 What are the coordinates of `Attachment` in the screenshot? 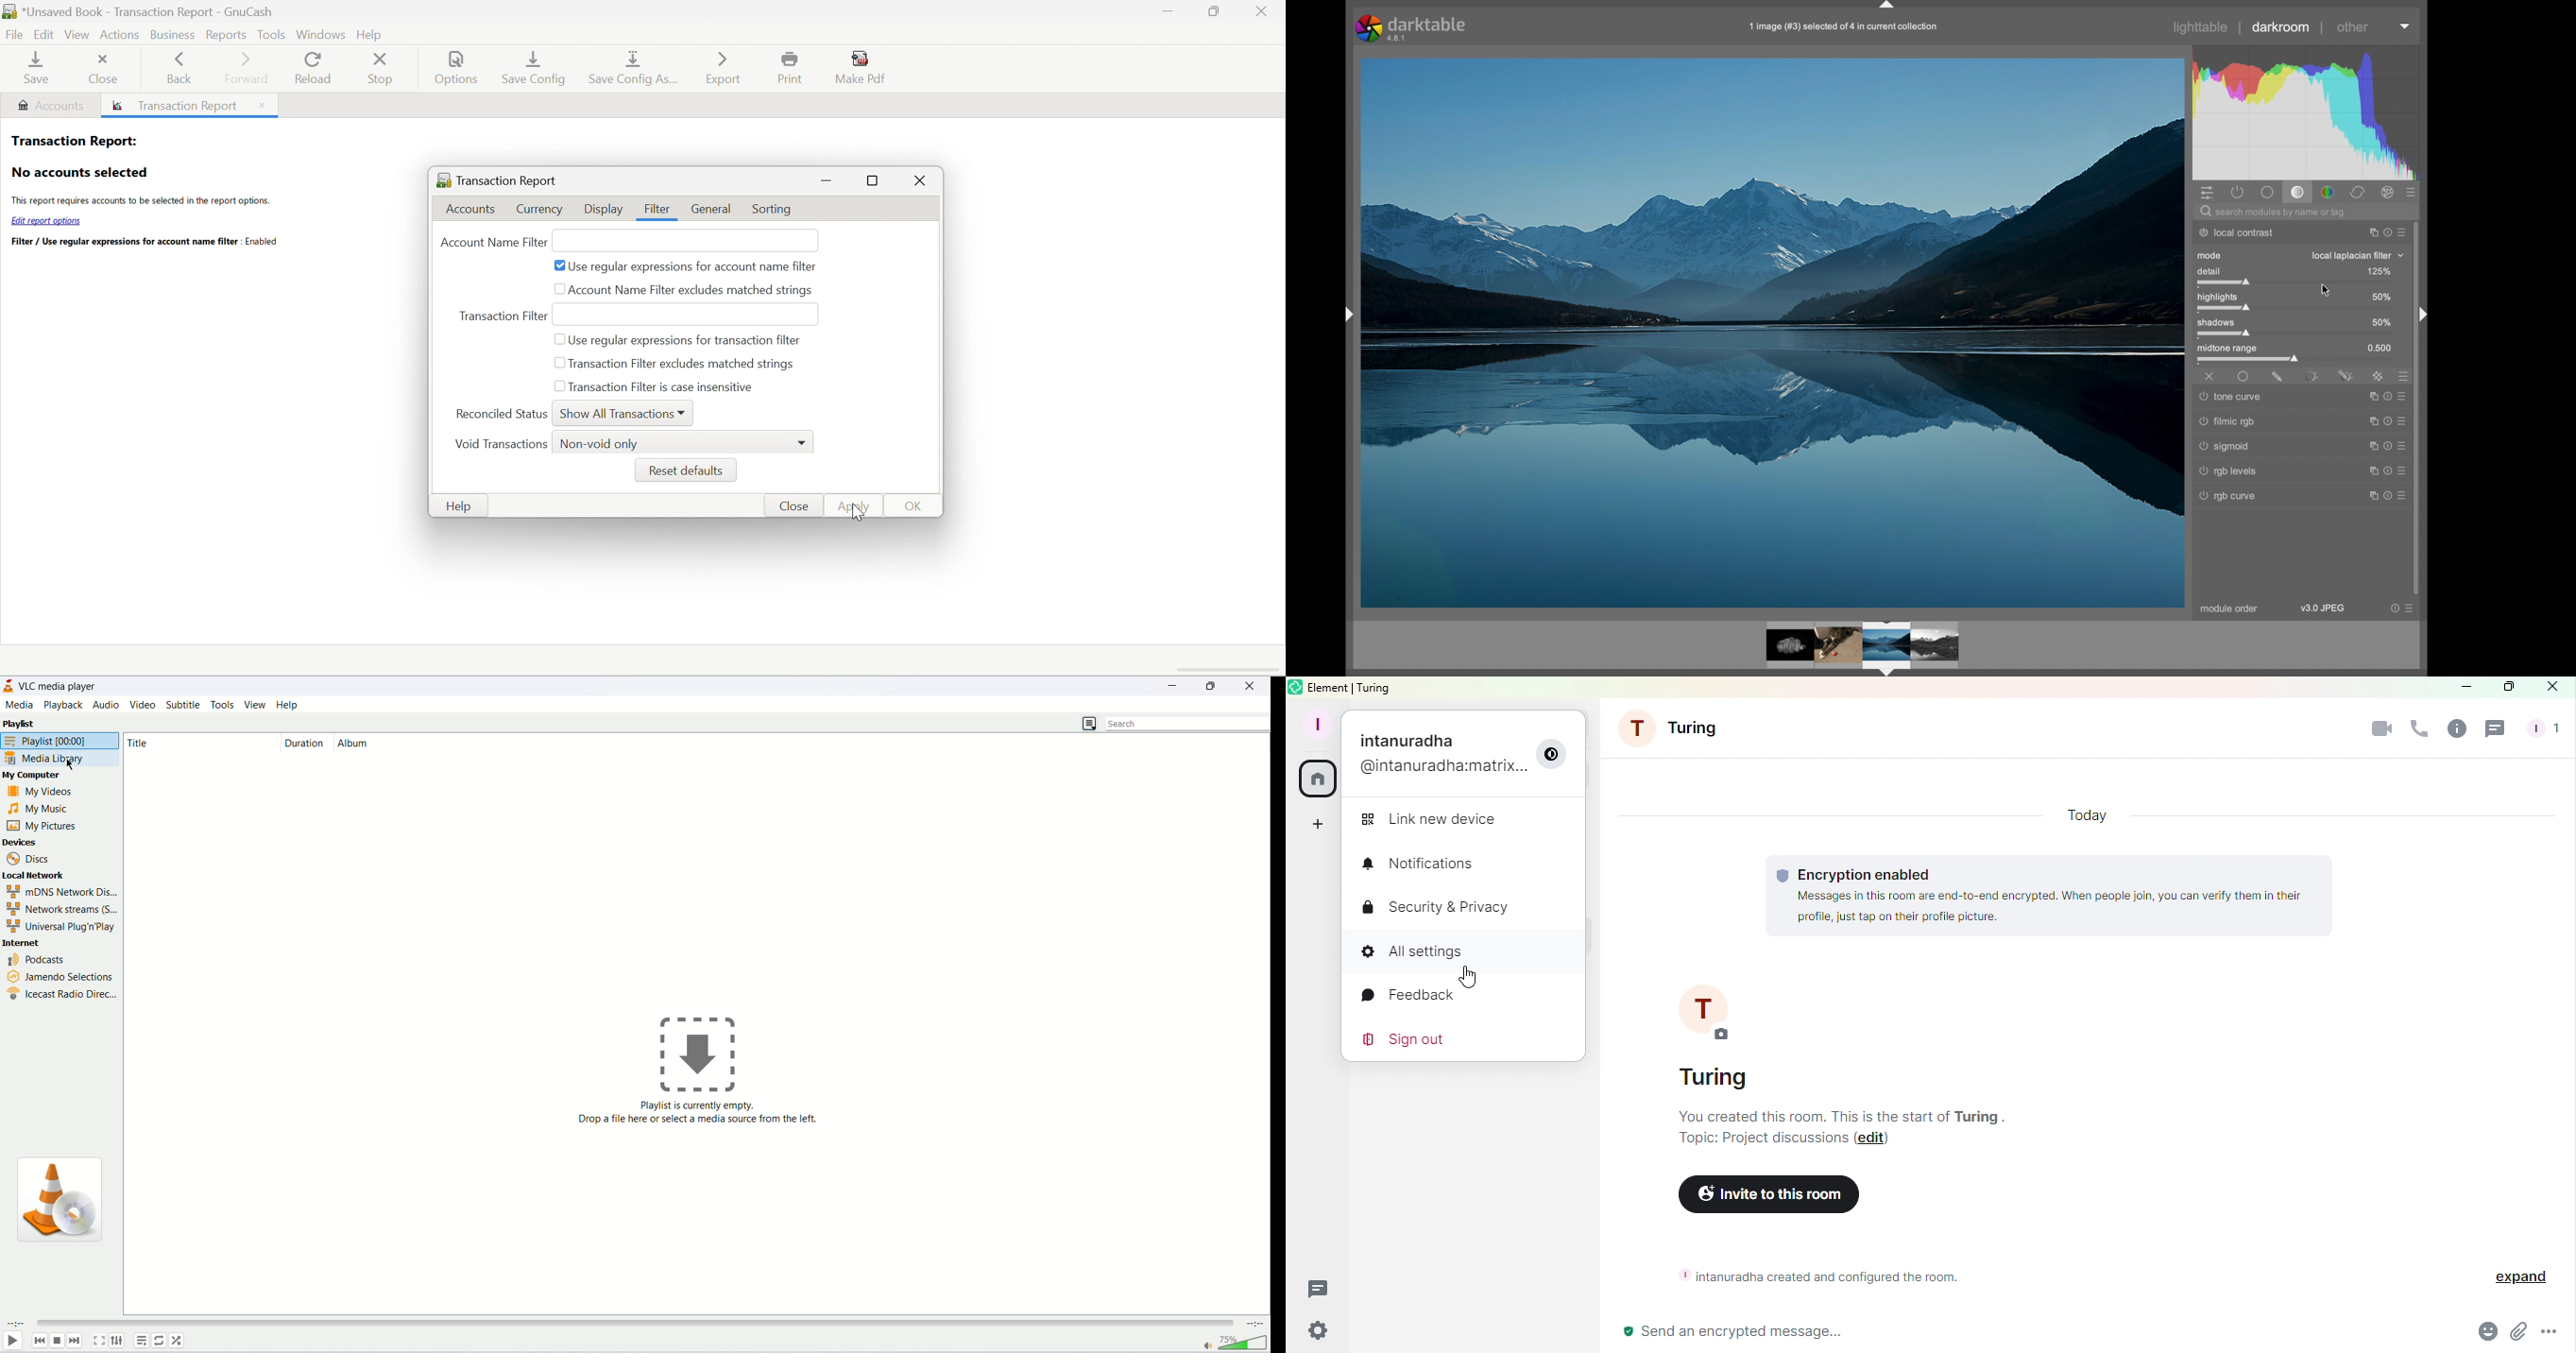 It's located at (2516, 1333).